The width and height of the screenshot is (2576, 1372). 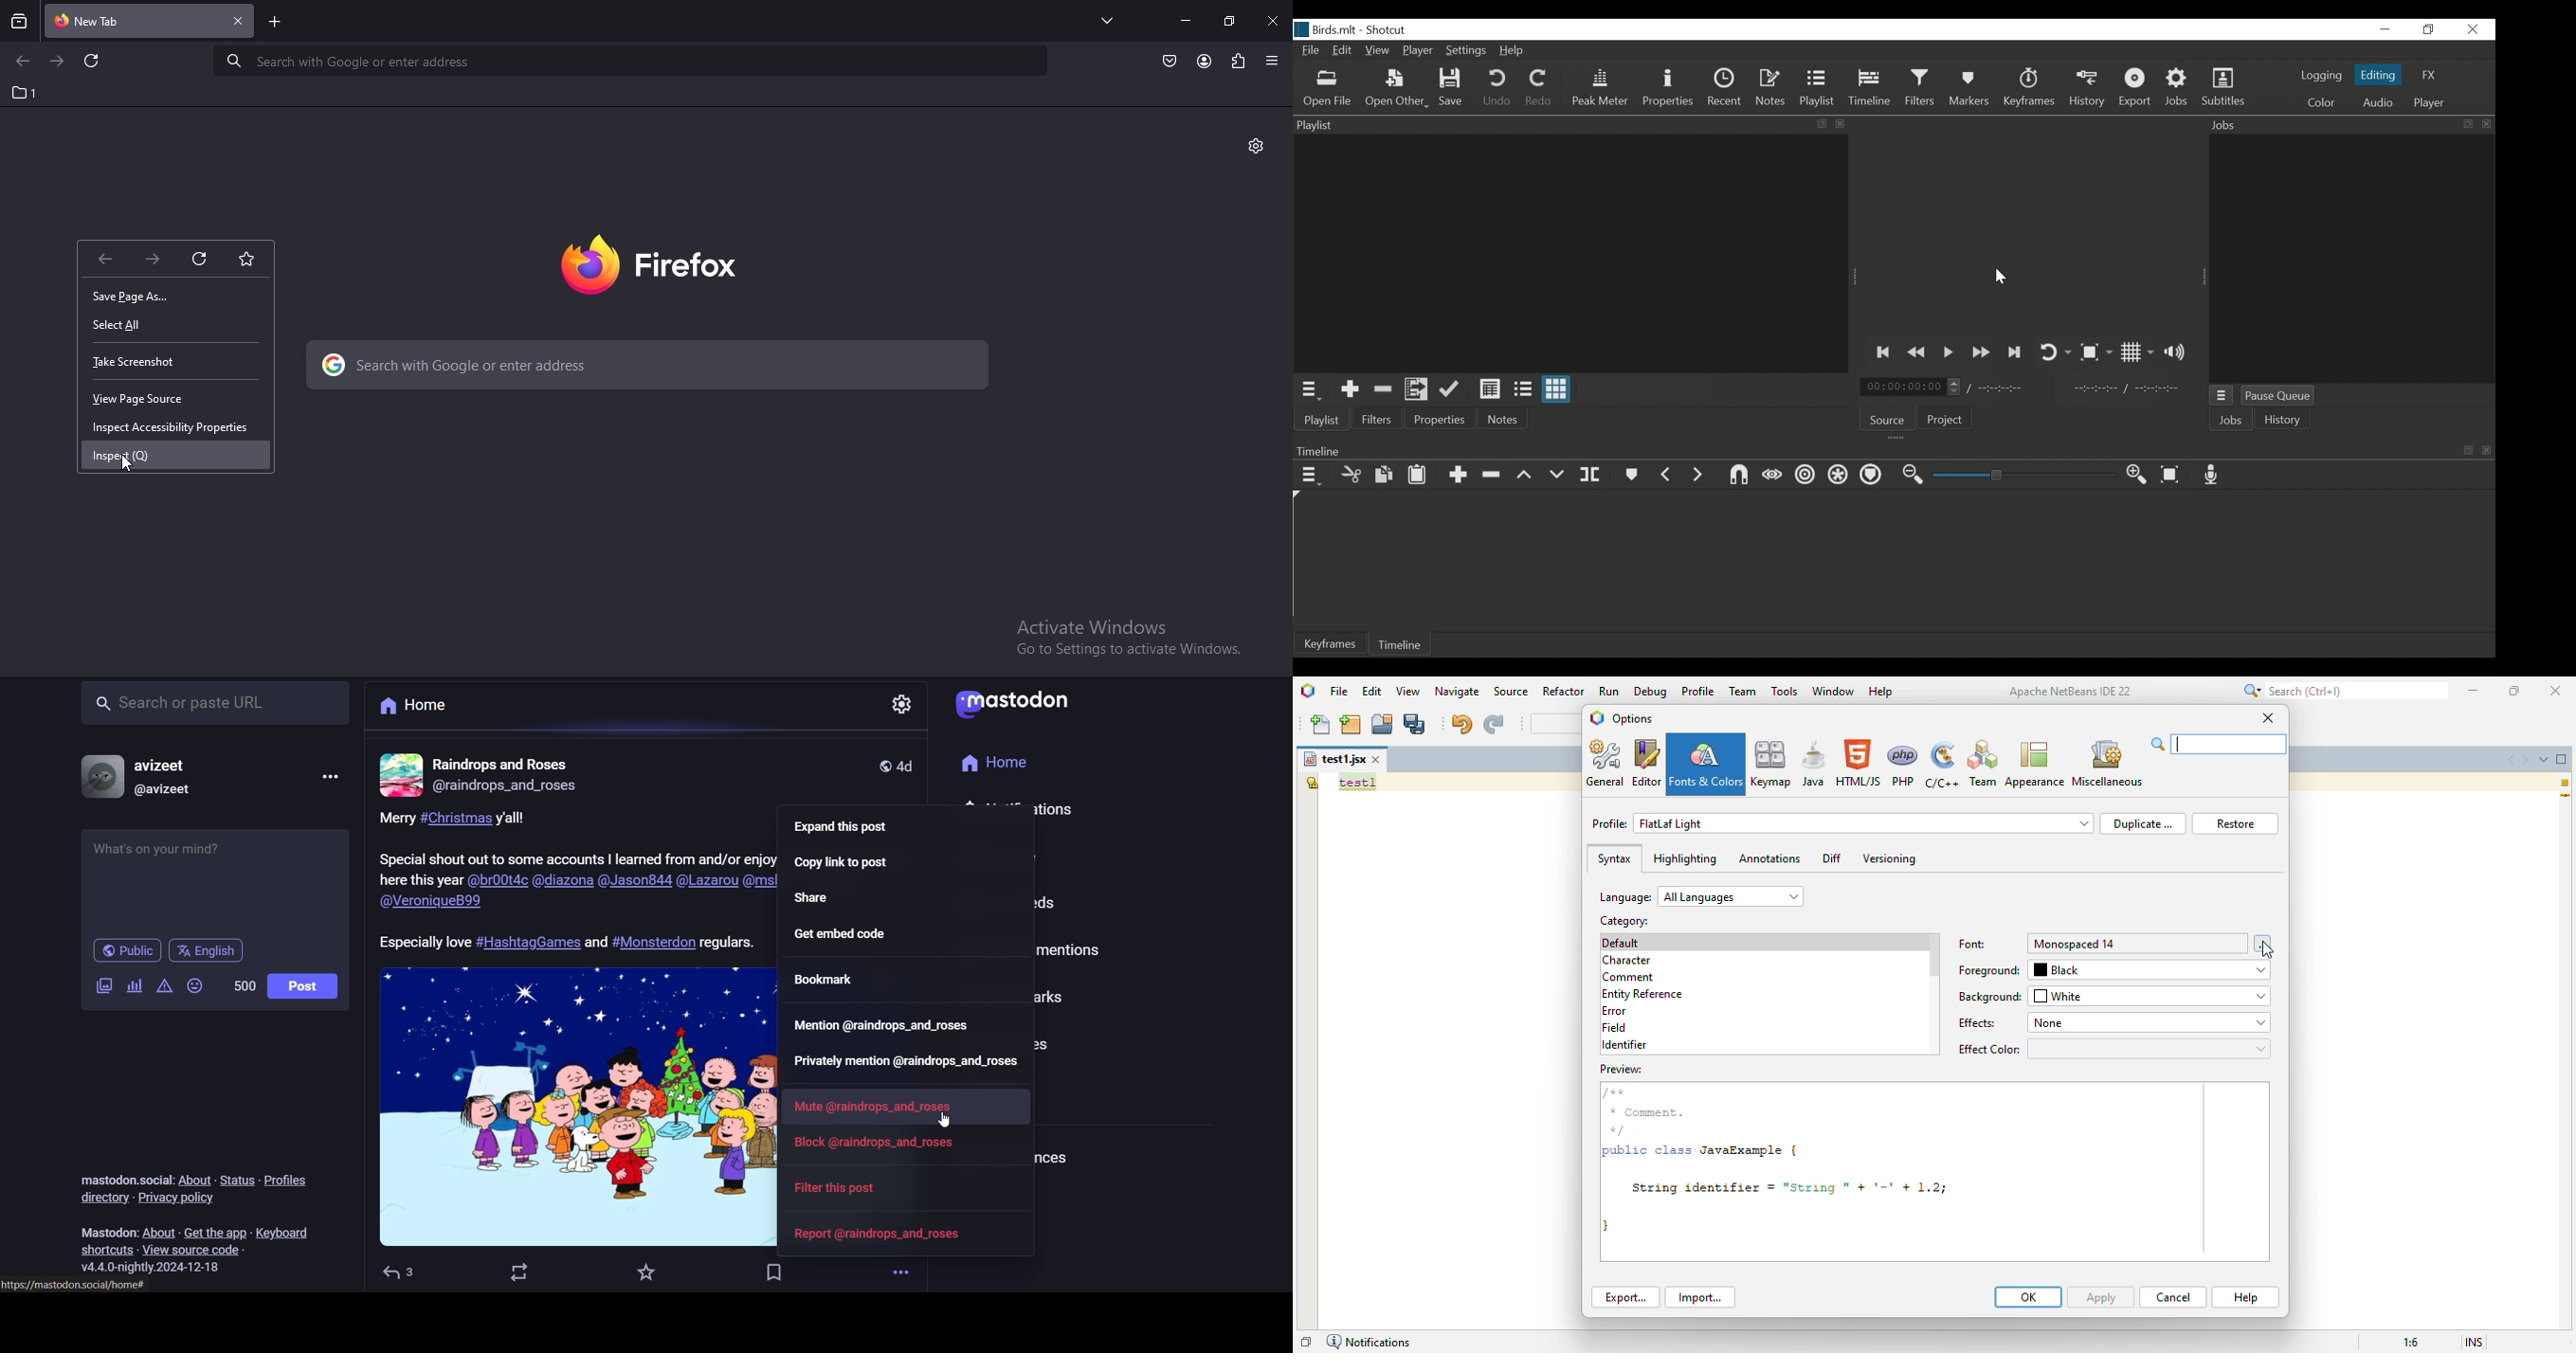 What do you see at coordinates (1419, 390) in the screenshot?
I see `Add files to the playlist` at bounding box center [1419, 390].